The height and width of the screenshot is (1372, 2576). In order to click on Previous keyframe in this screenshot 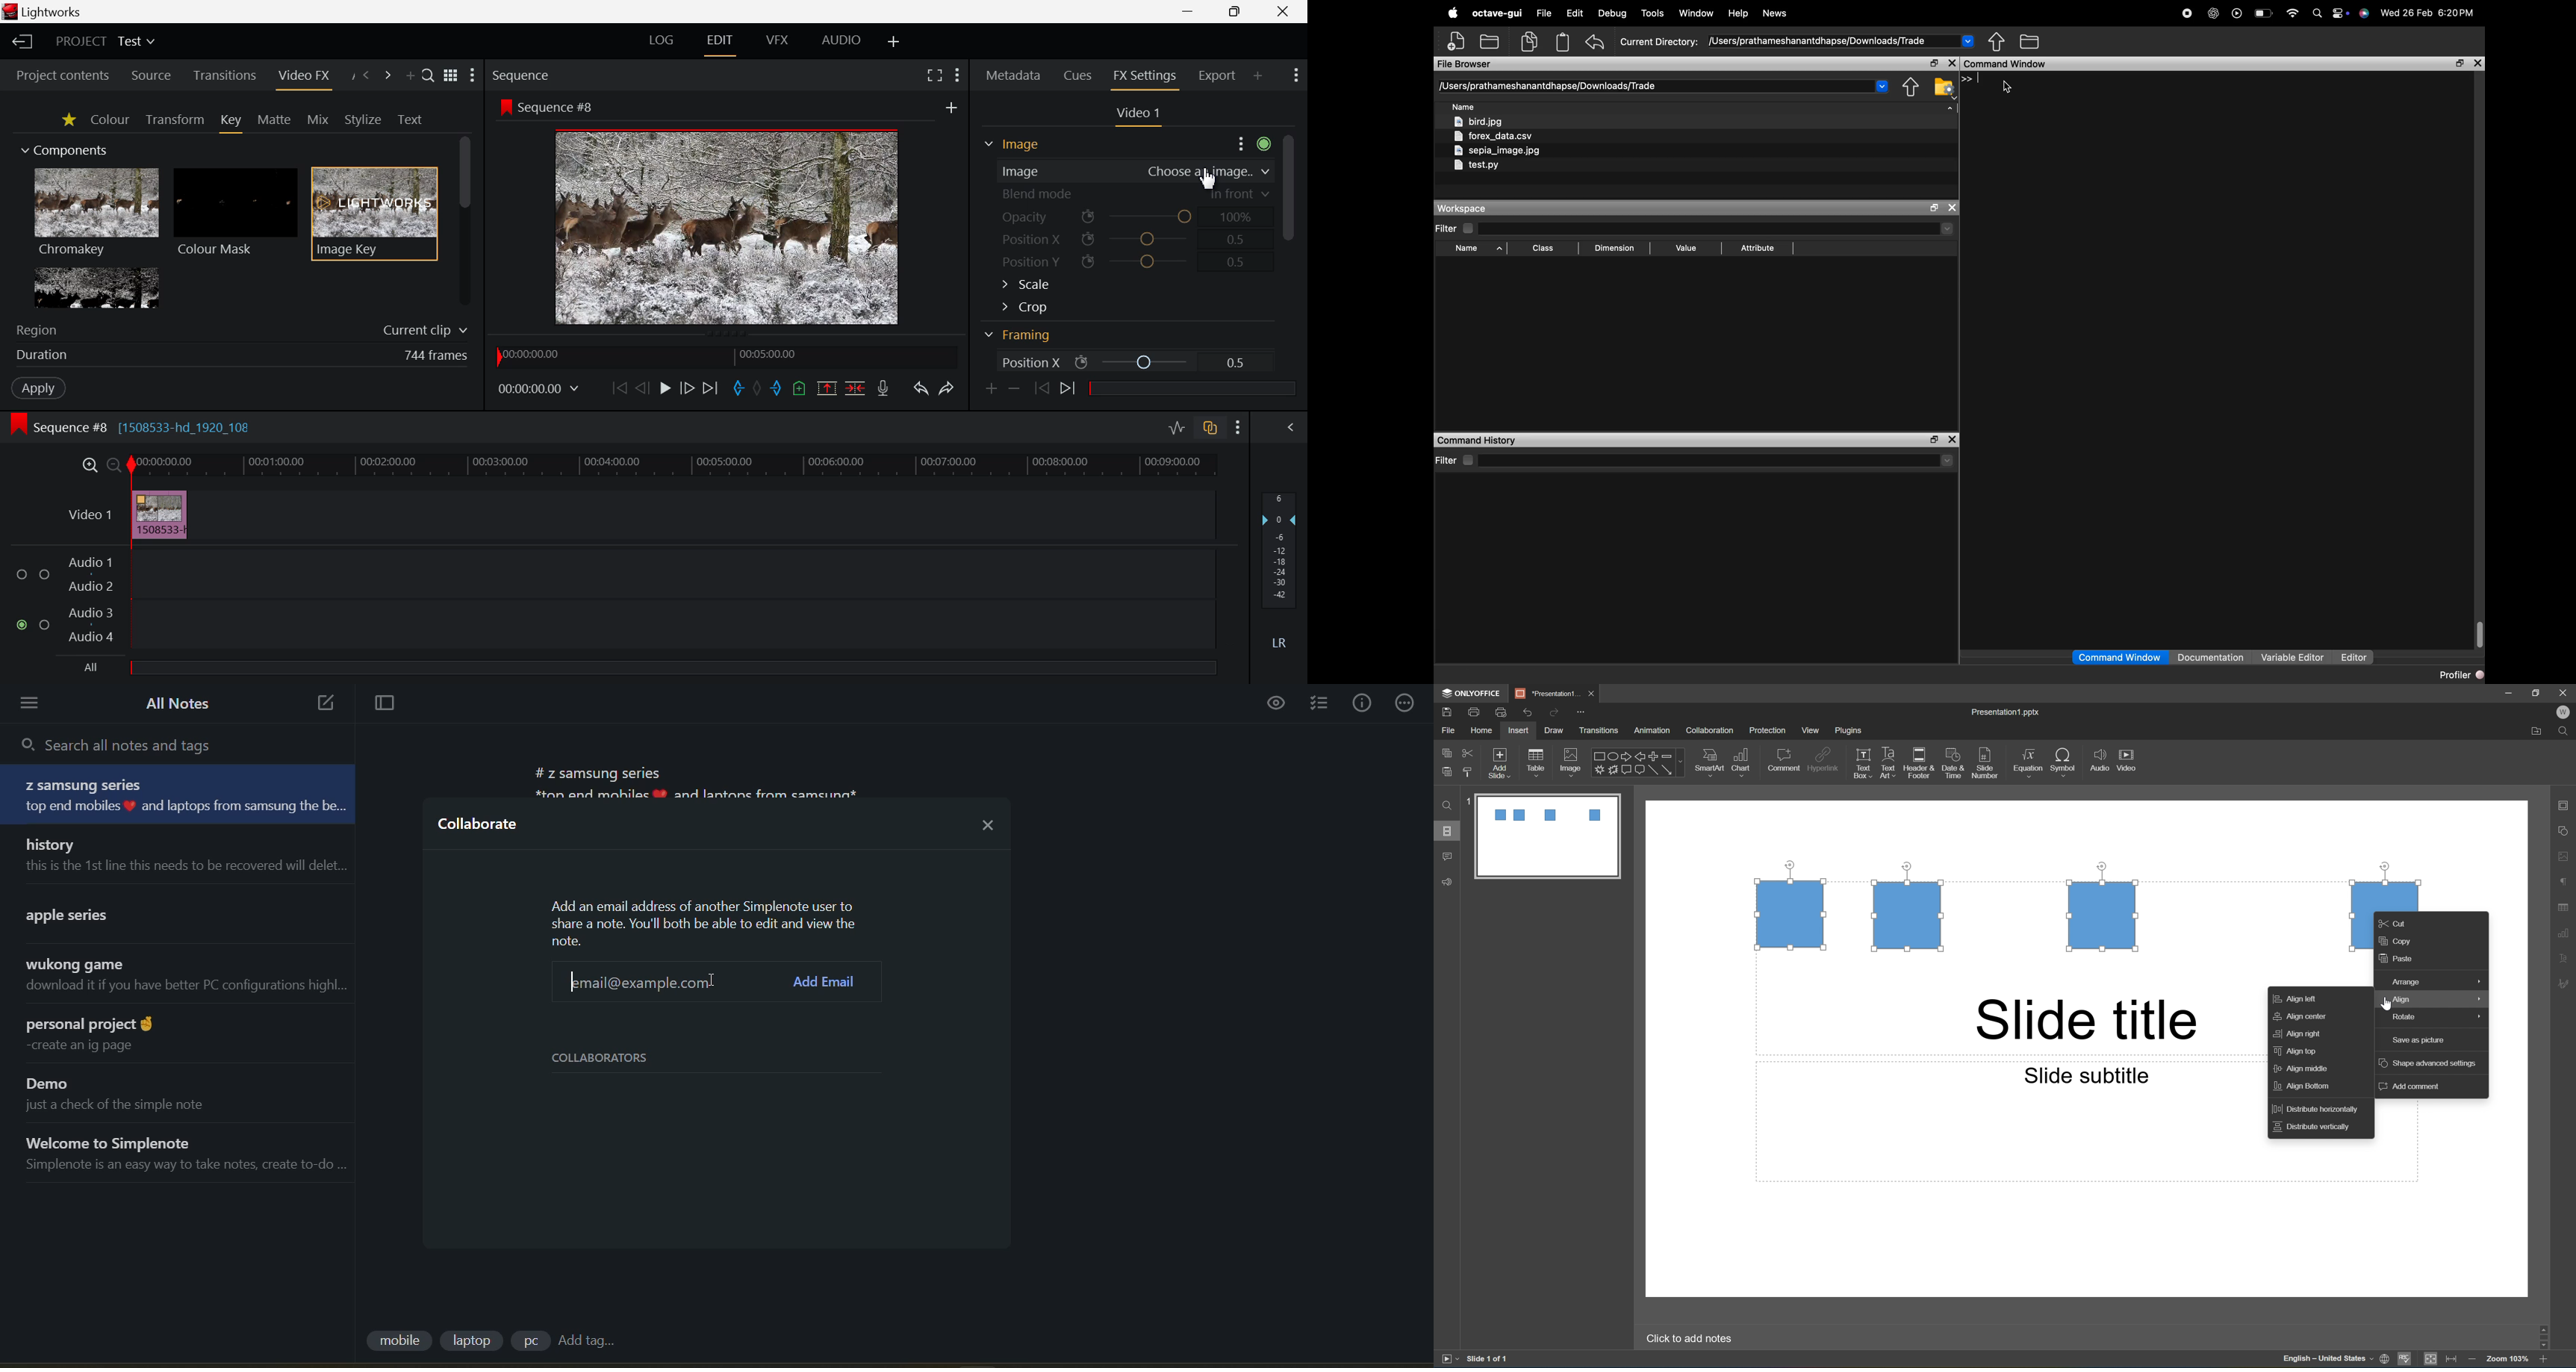, I will do `click(1042, 391)`.